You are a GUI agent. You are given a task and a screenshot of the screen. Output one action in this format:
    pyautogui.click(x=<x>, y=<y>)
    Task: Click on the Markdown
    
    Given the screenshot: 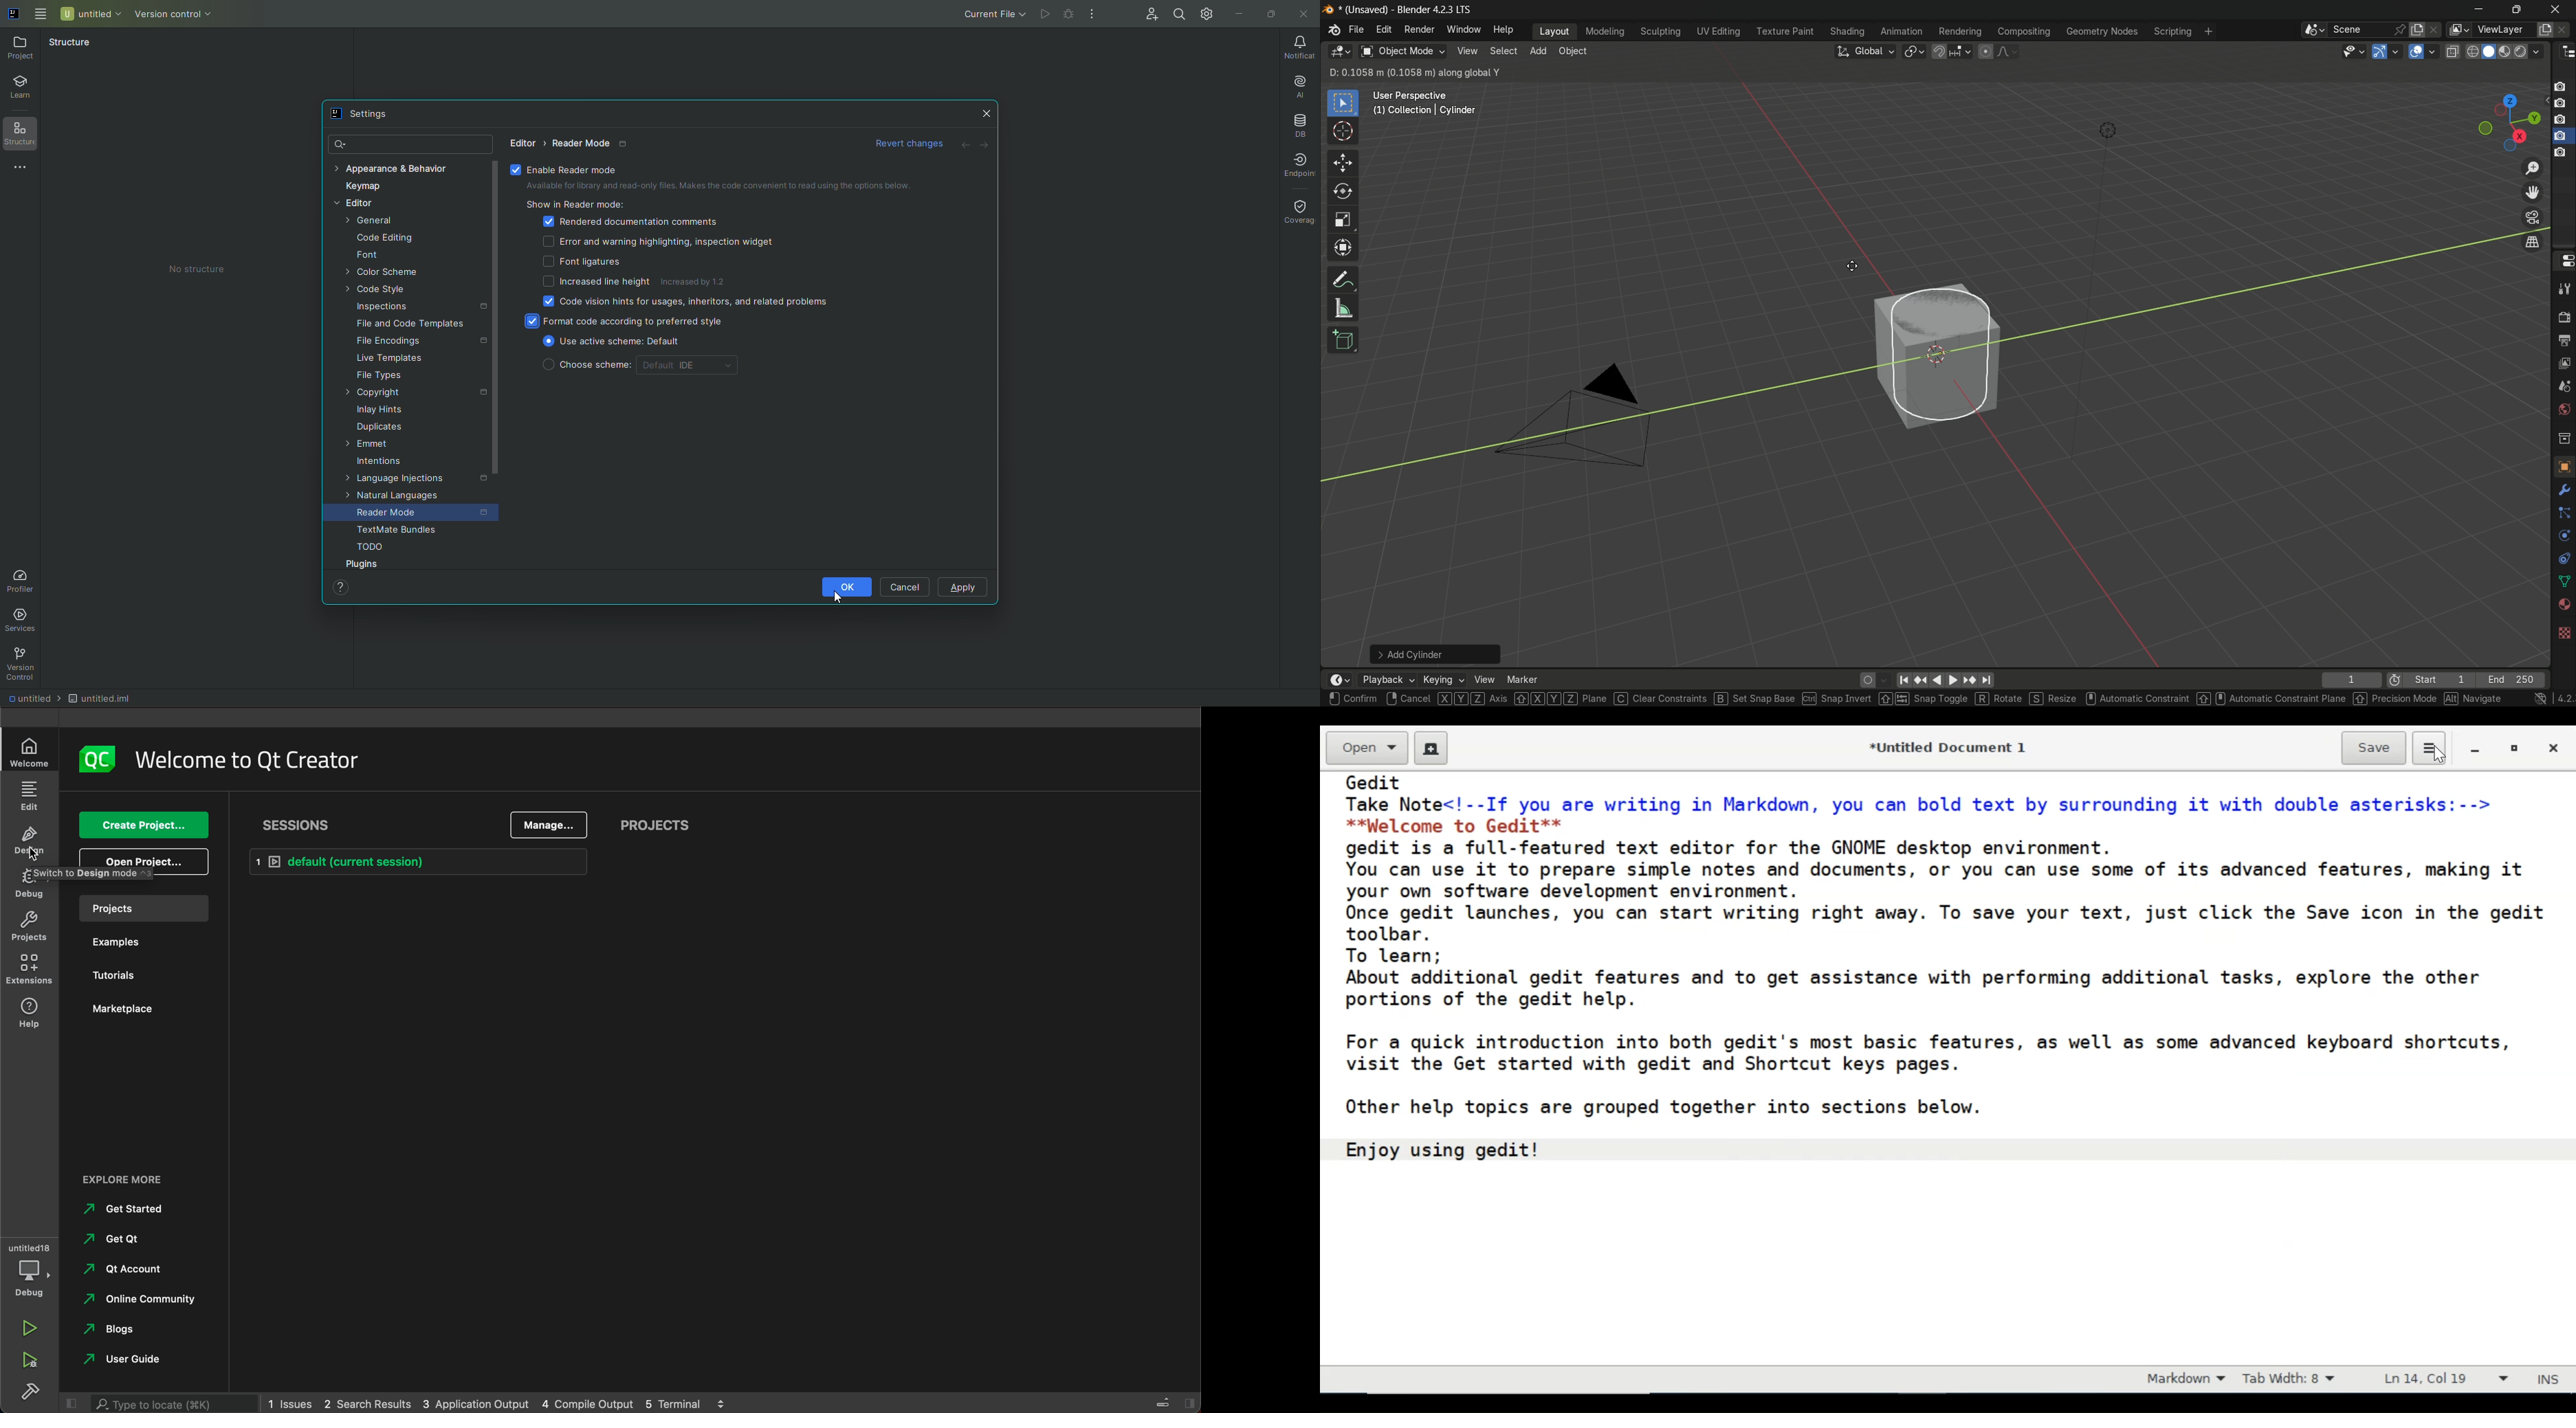 What is the action you would take?
    pyautogui.click(x=2182, y=1380)
    